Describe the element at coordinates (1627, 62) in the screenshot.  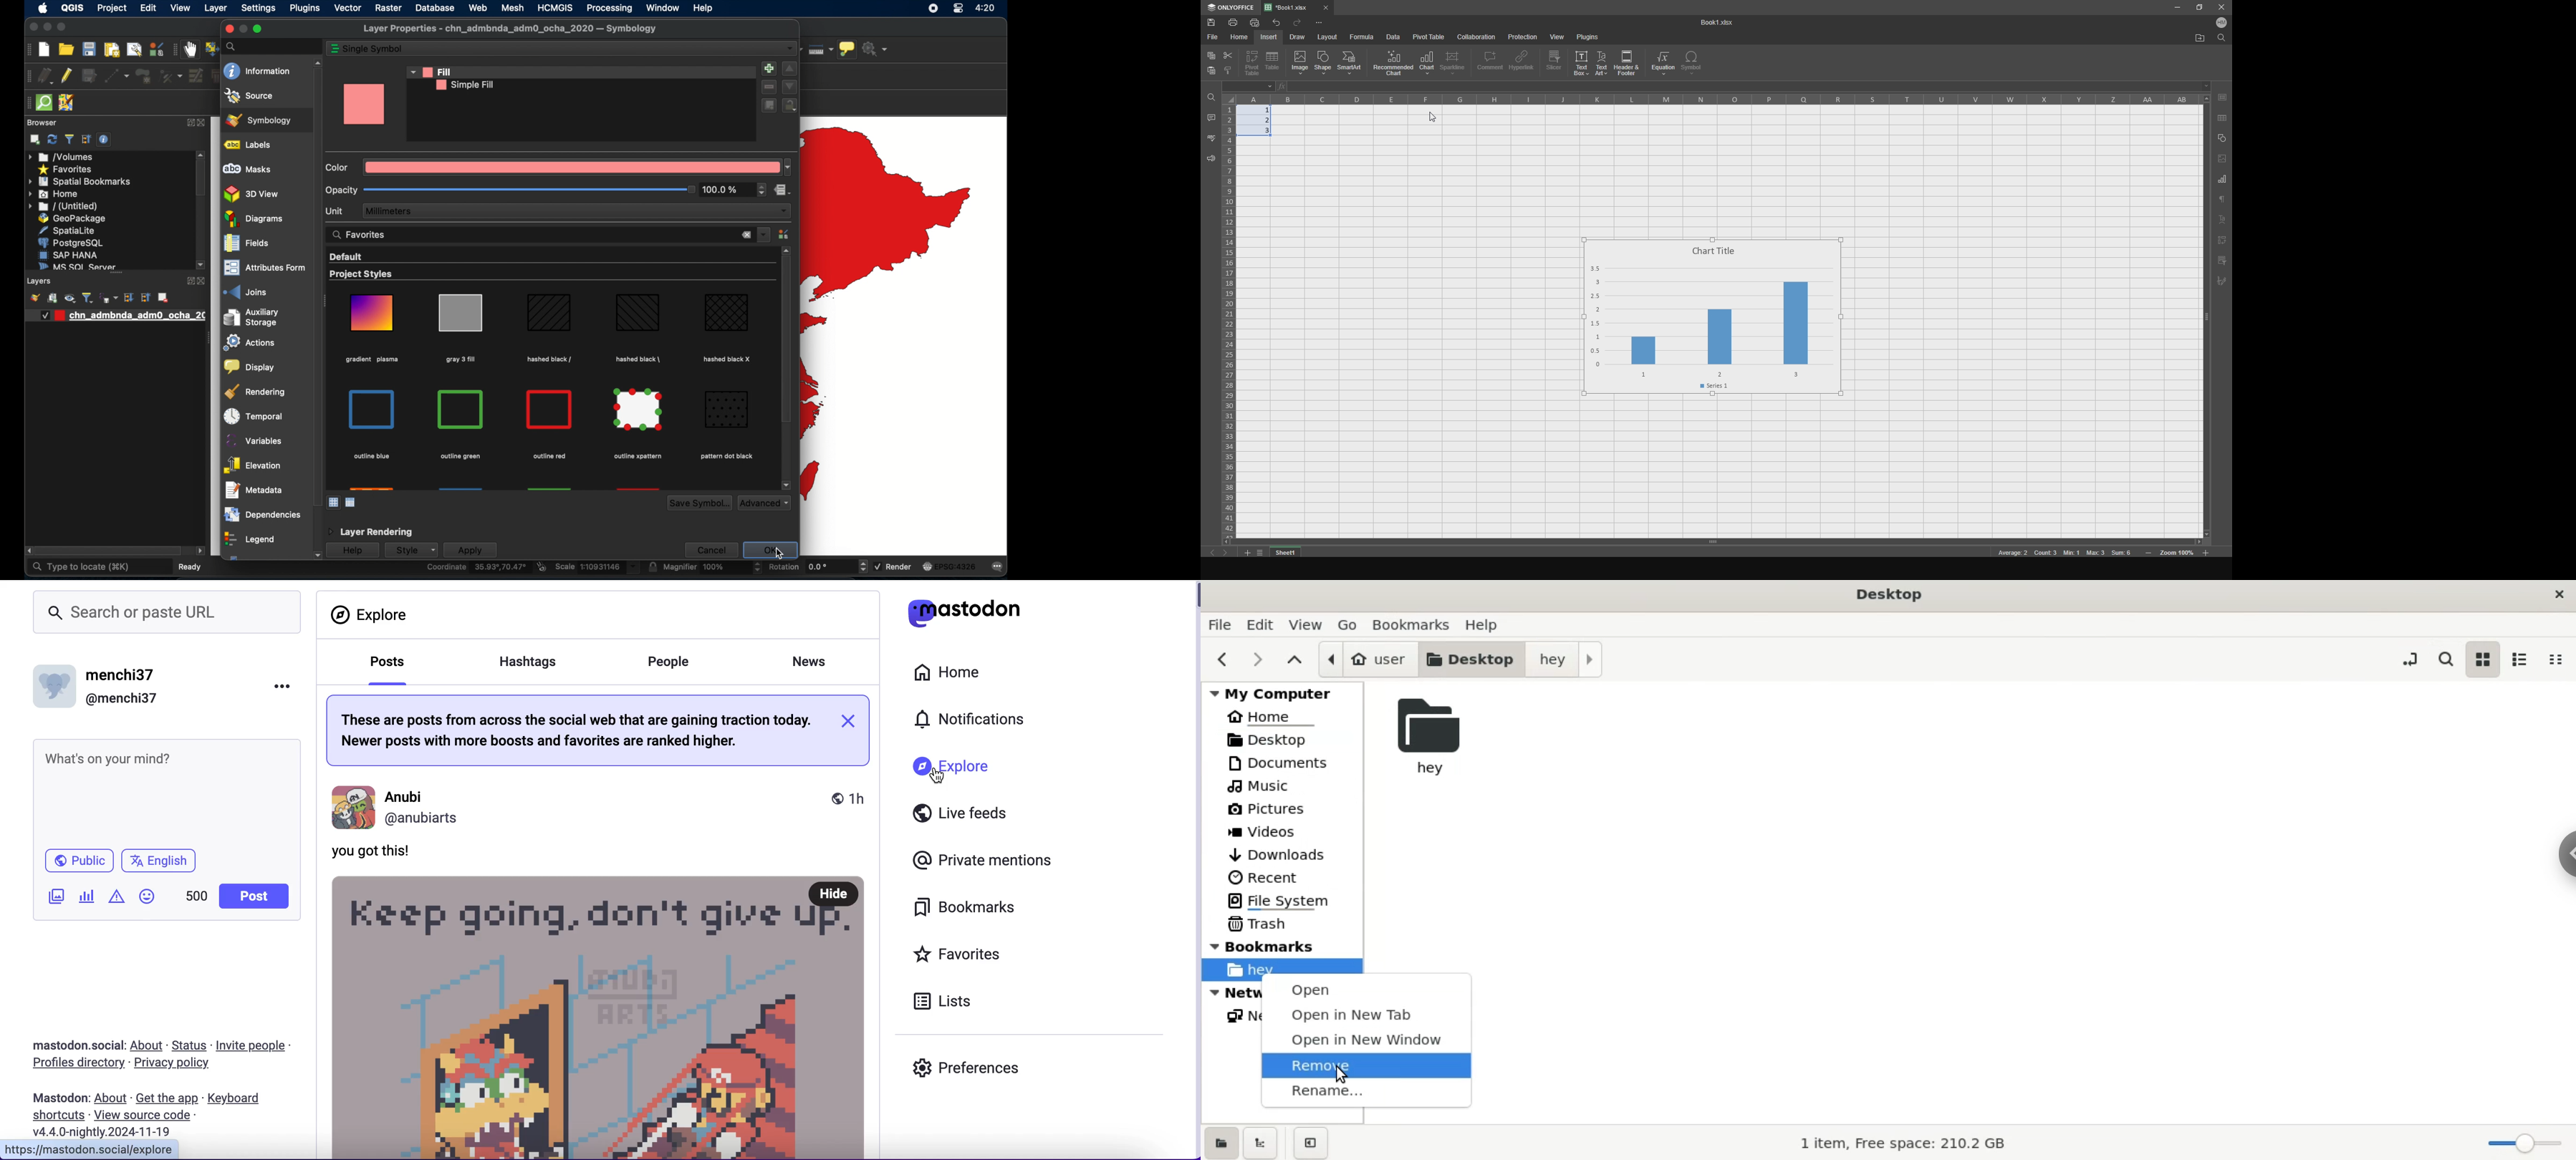
I see `header and footer` at that location.